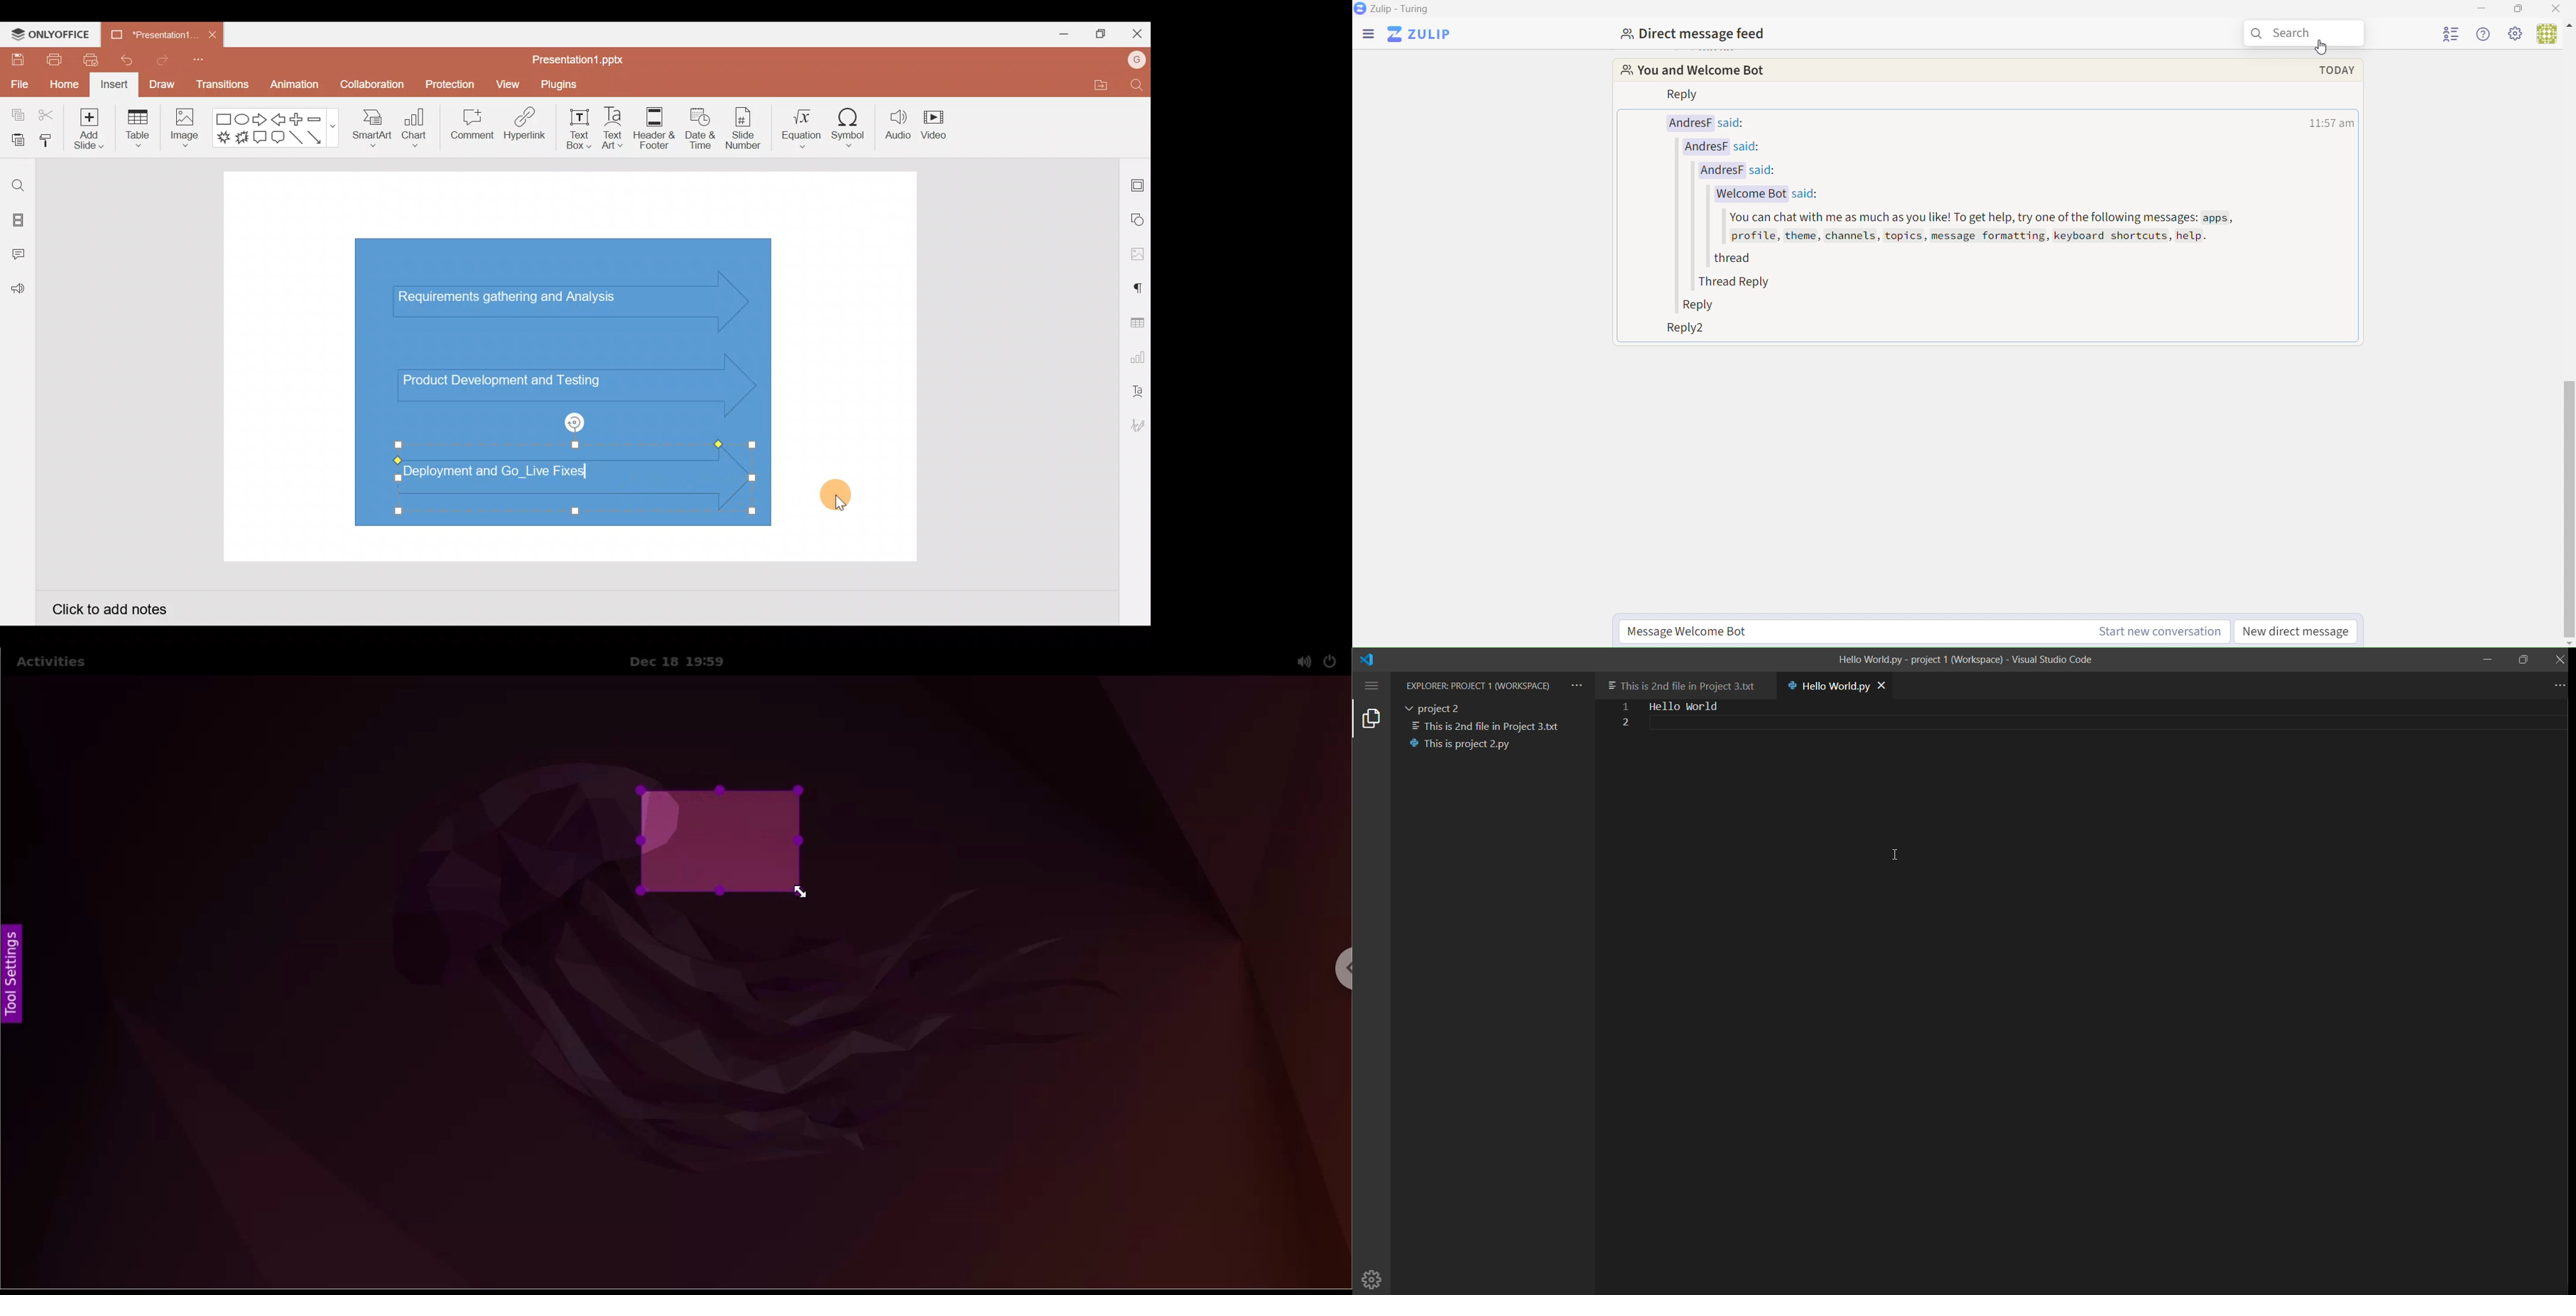 The image size is (2576, 1316). Describe the element at coordinates (1137, 391) in the screenshot. I see `Text Art settings` at that location.